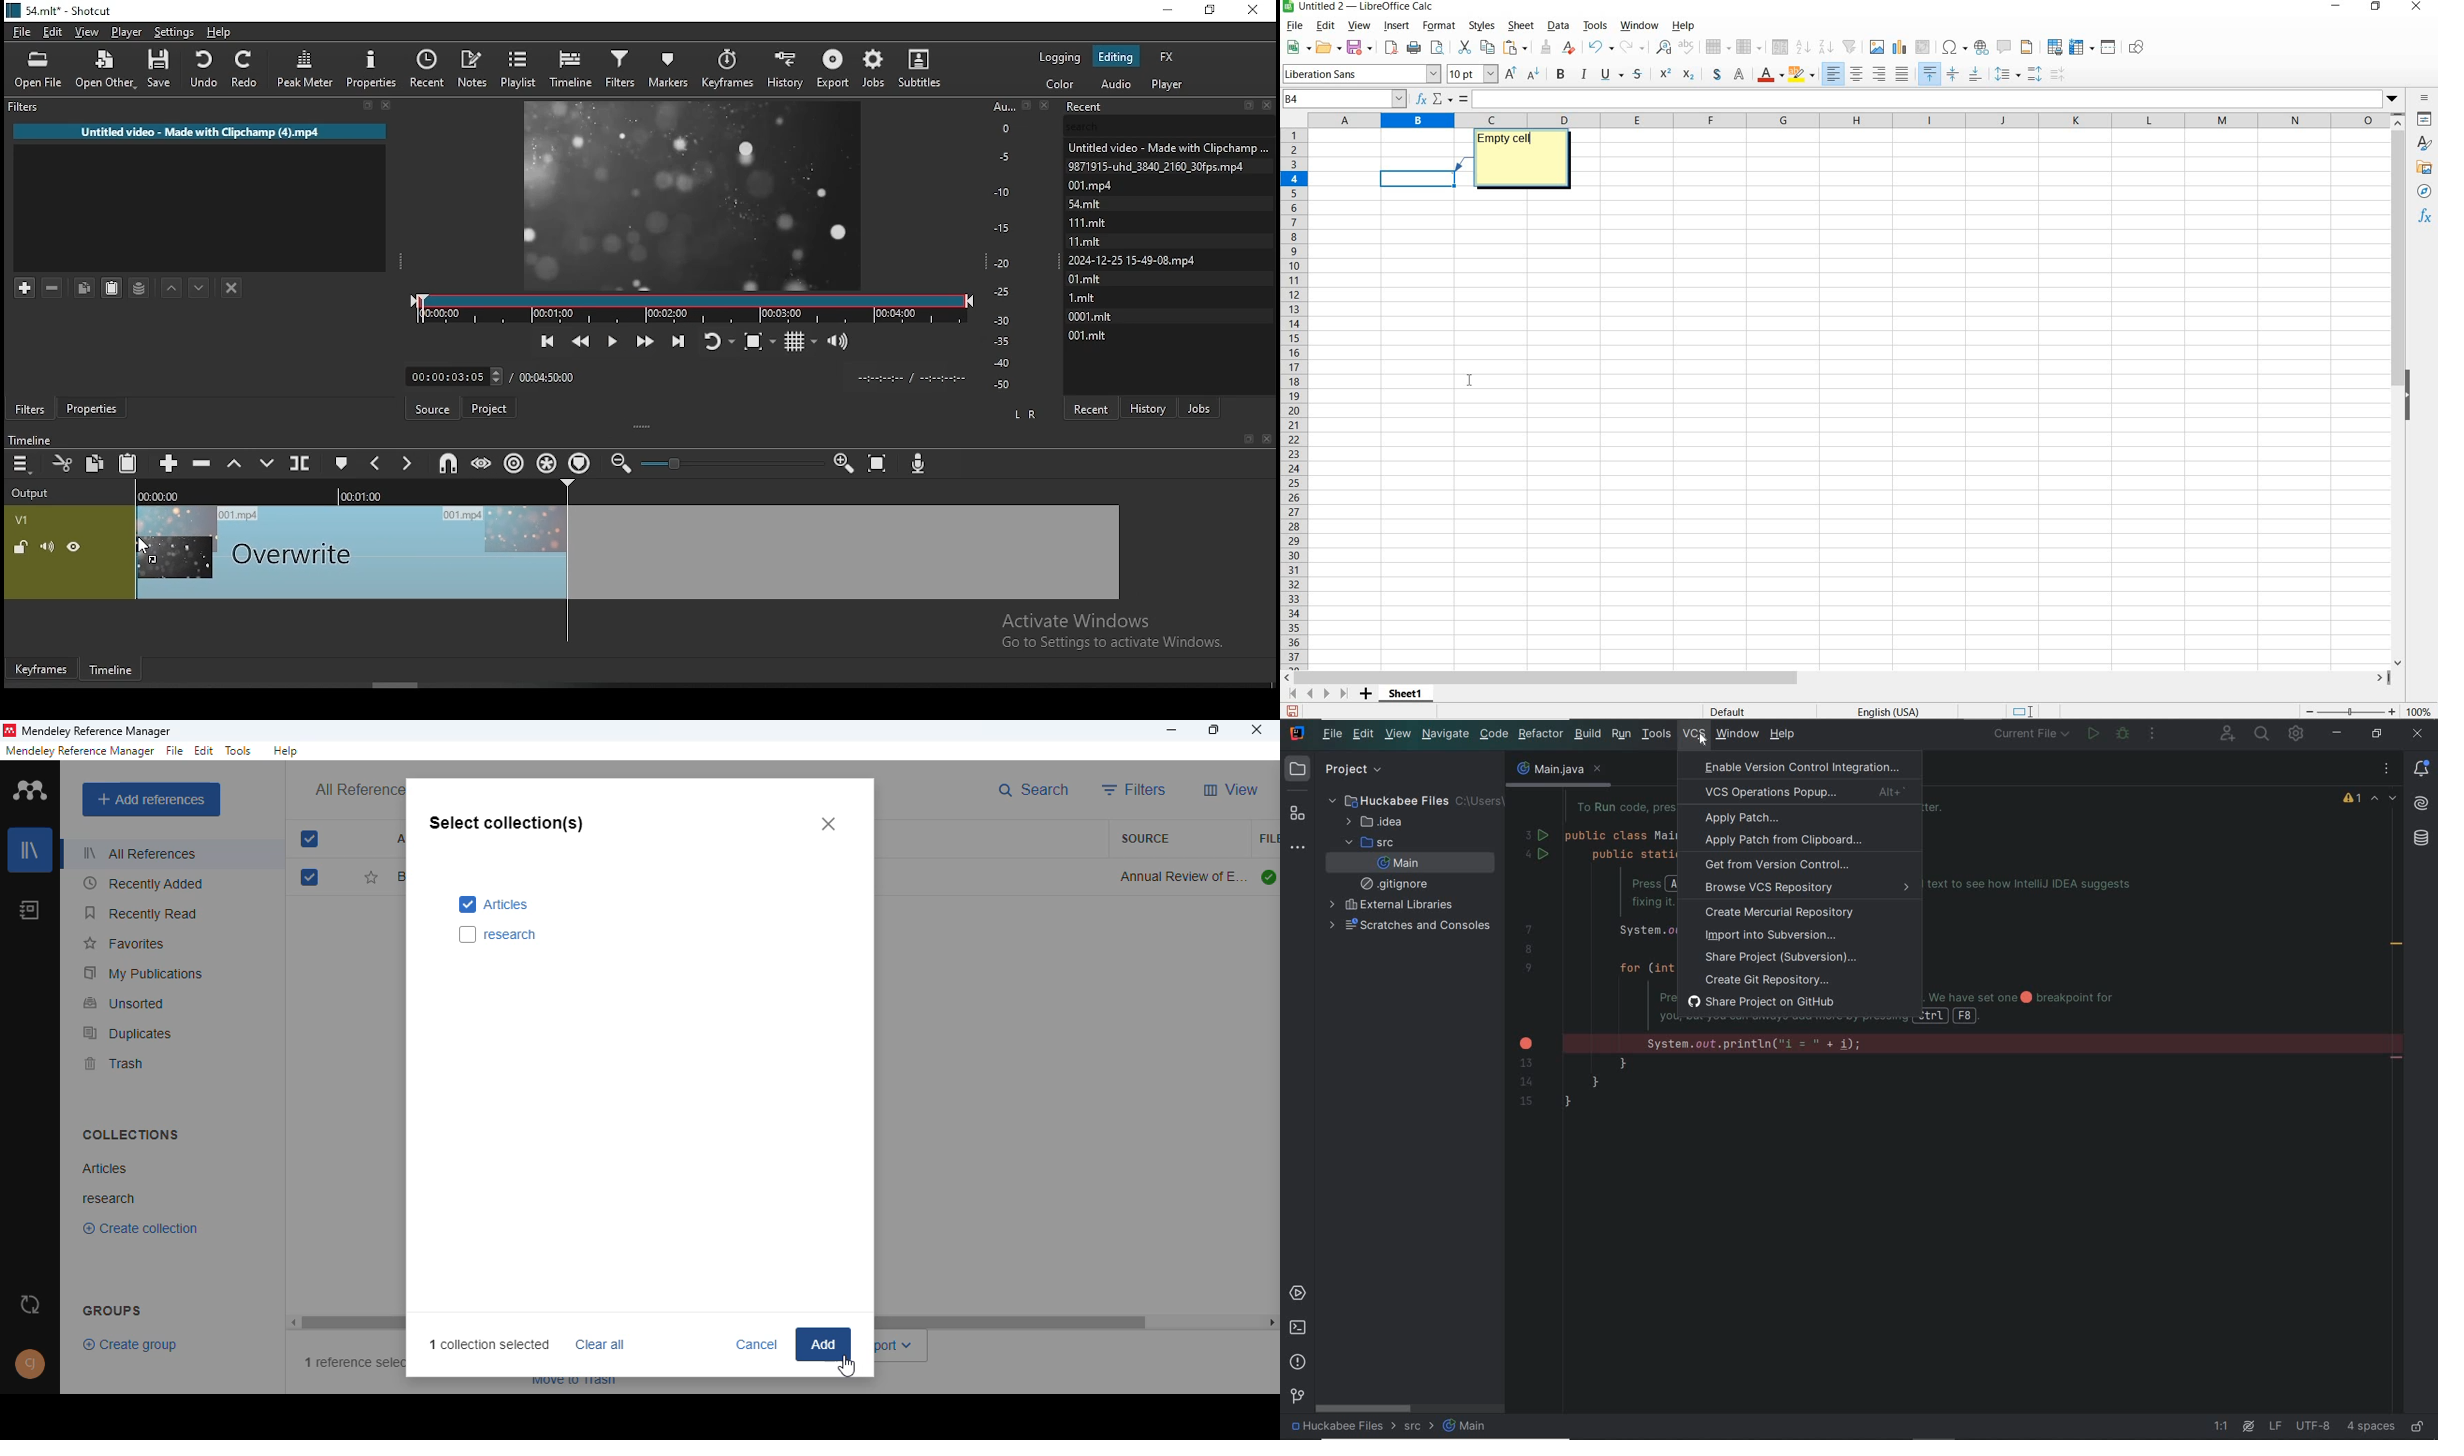 The image size is (2464, 1456). What do you see at coordinates (1537, 139) in the screenshot?
I see `cursor` at bounding box center [1537, 139].